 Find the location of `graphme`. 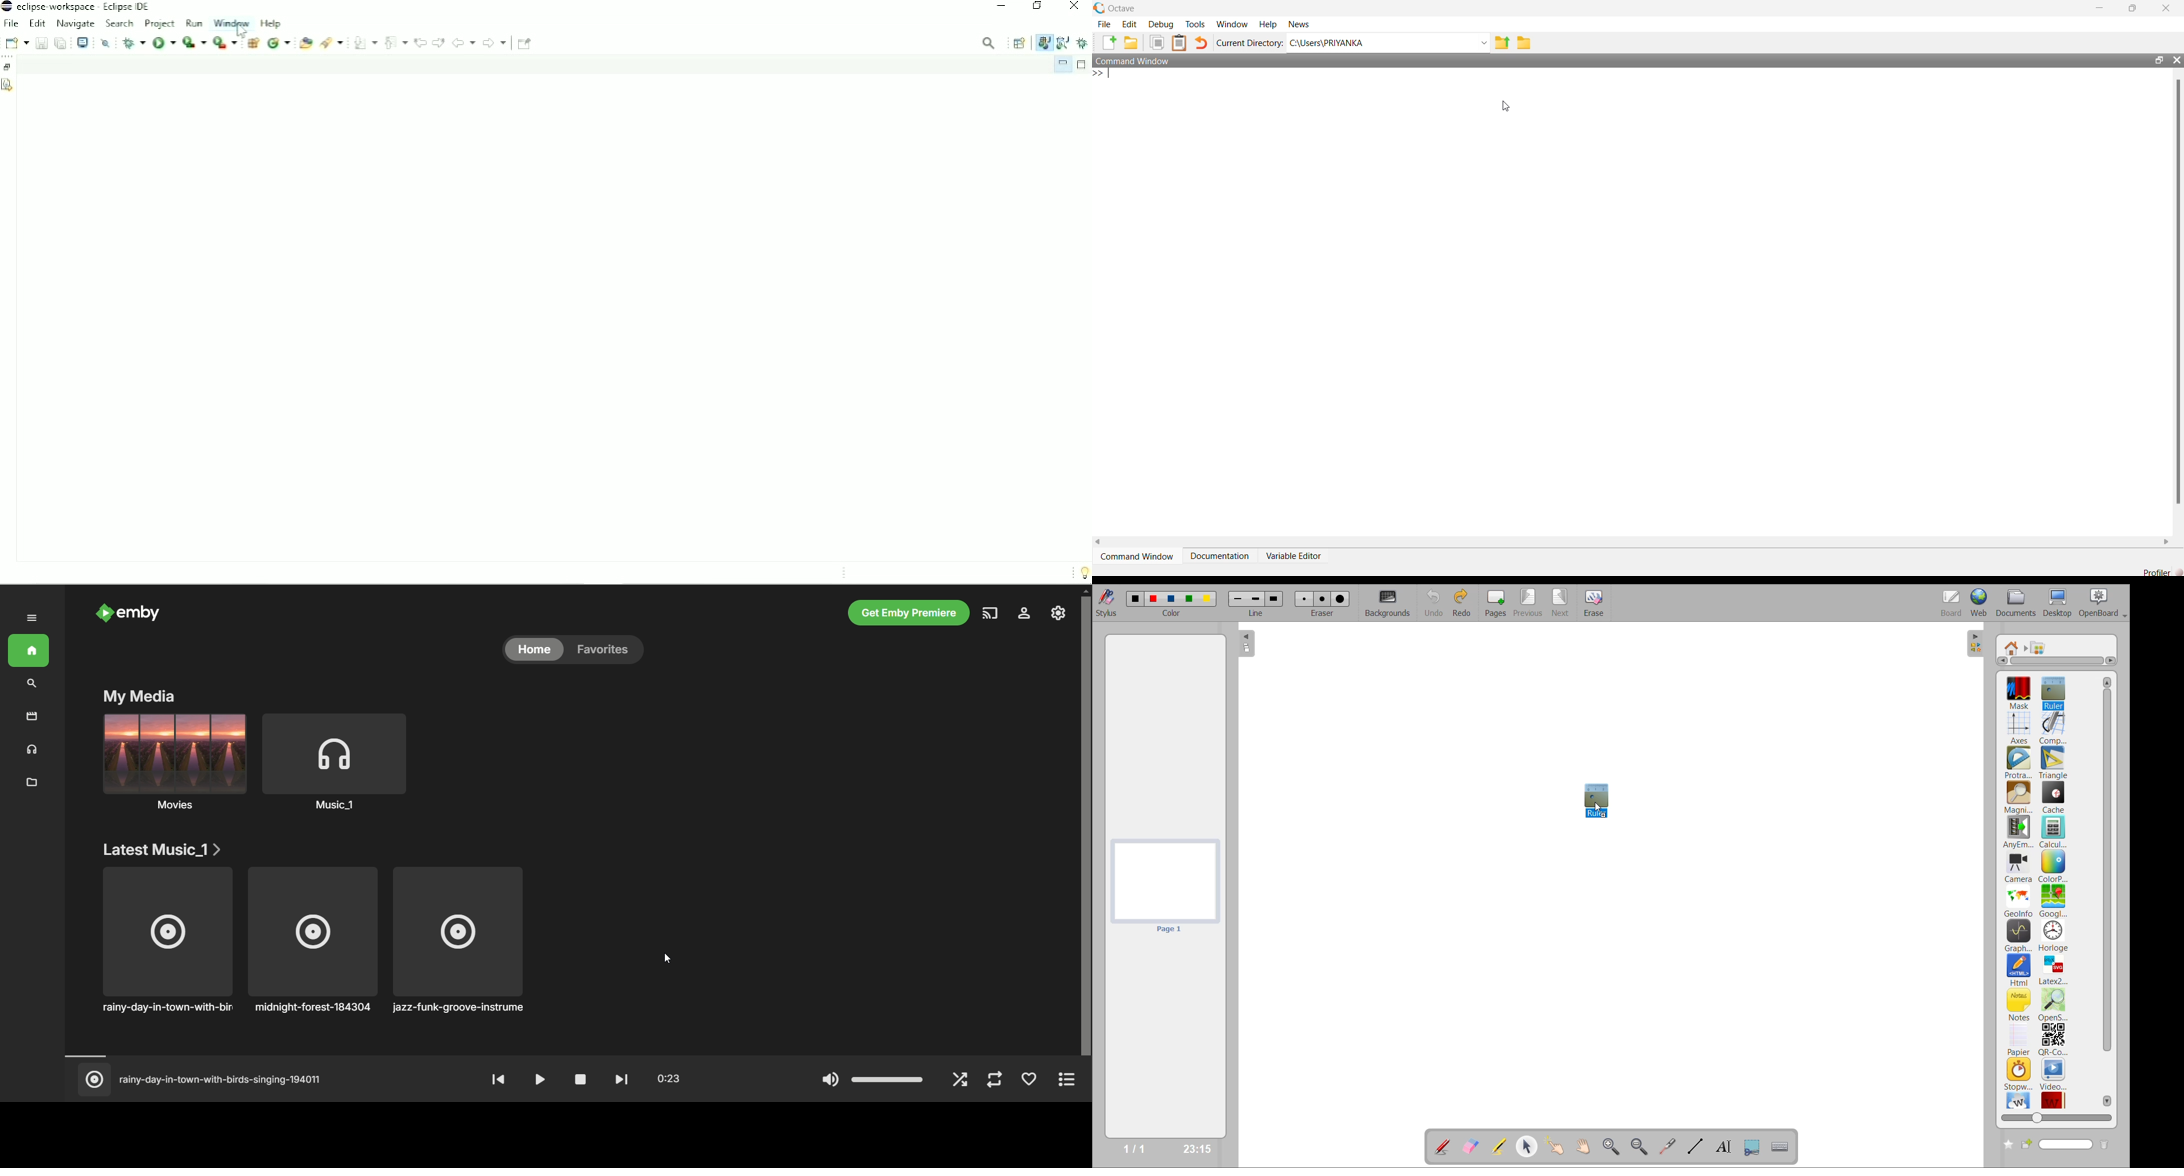

graphme is located at coordinates (2019, 936).